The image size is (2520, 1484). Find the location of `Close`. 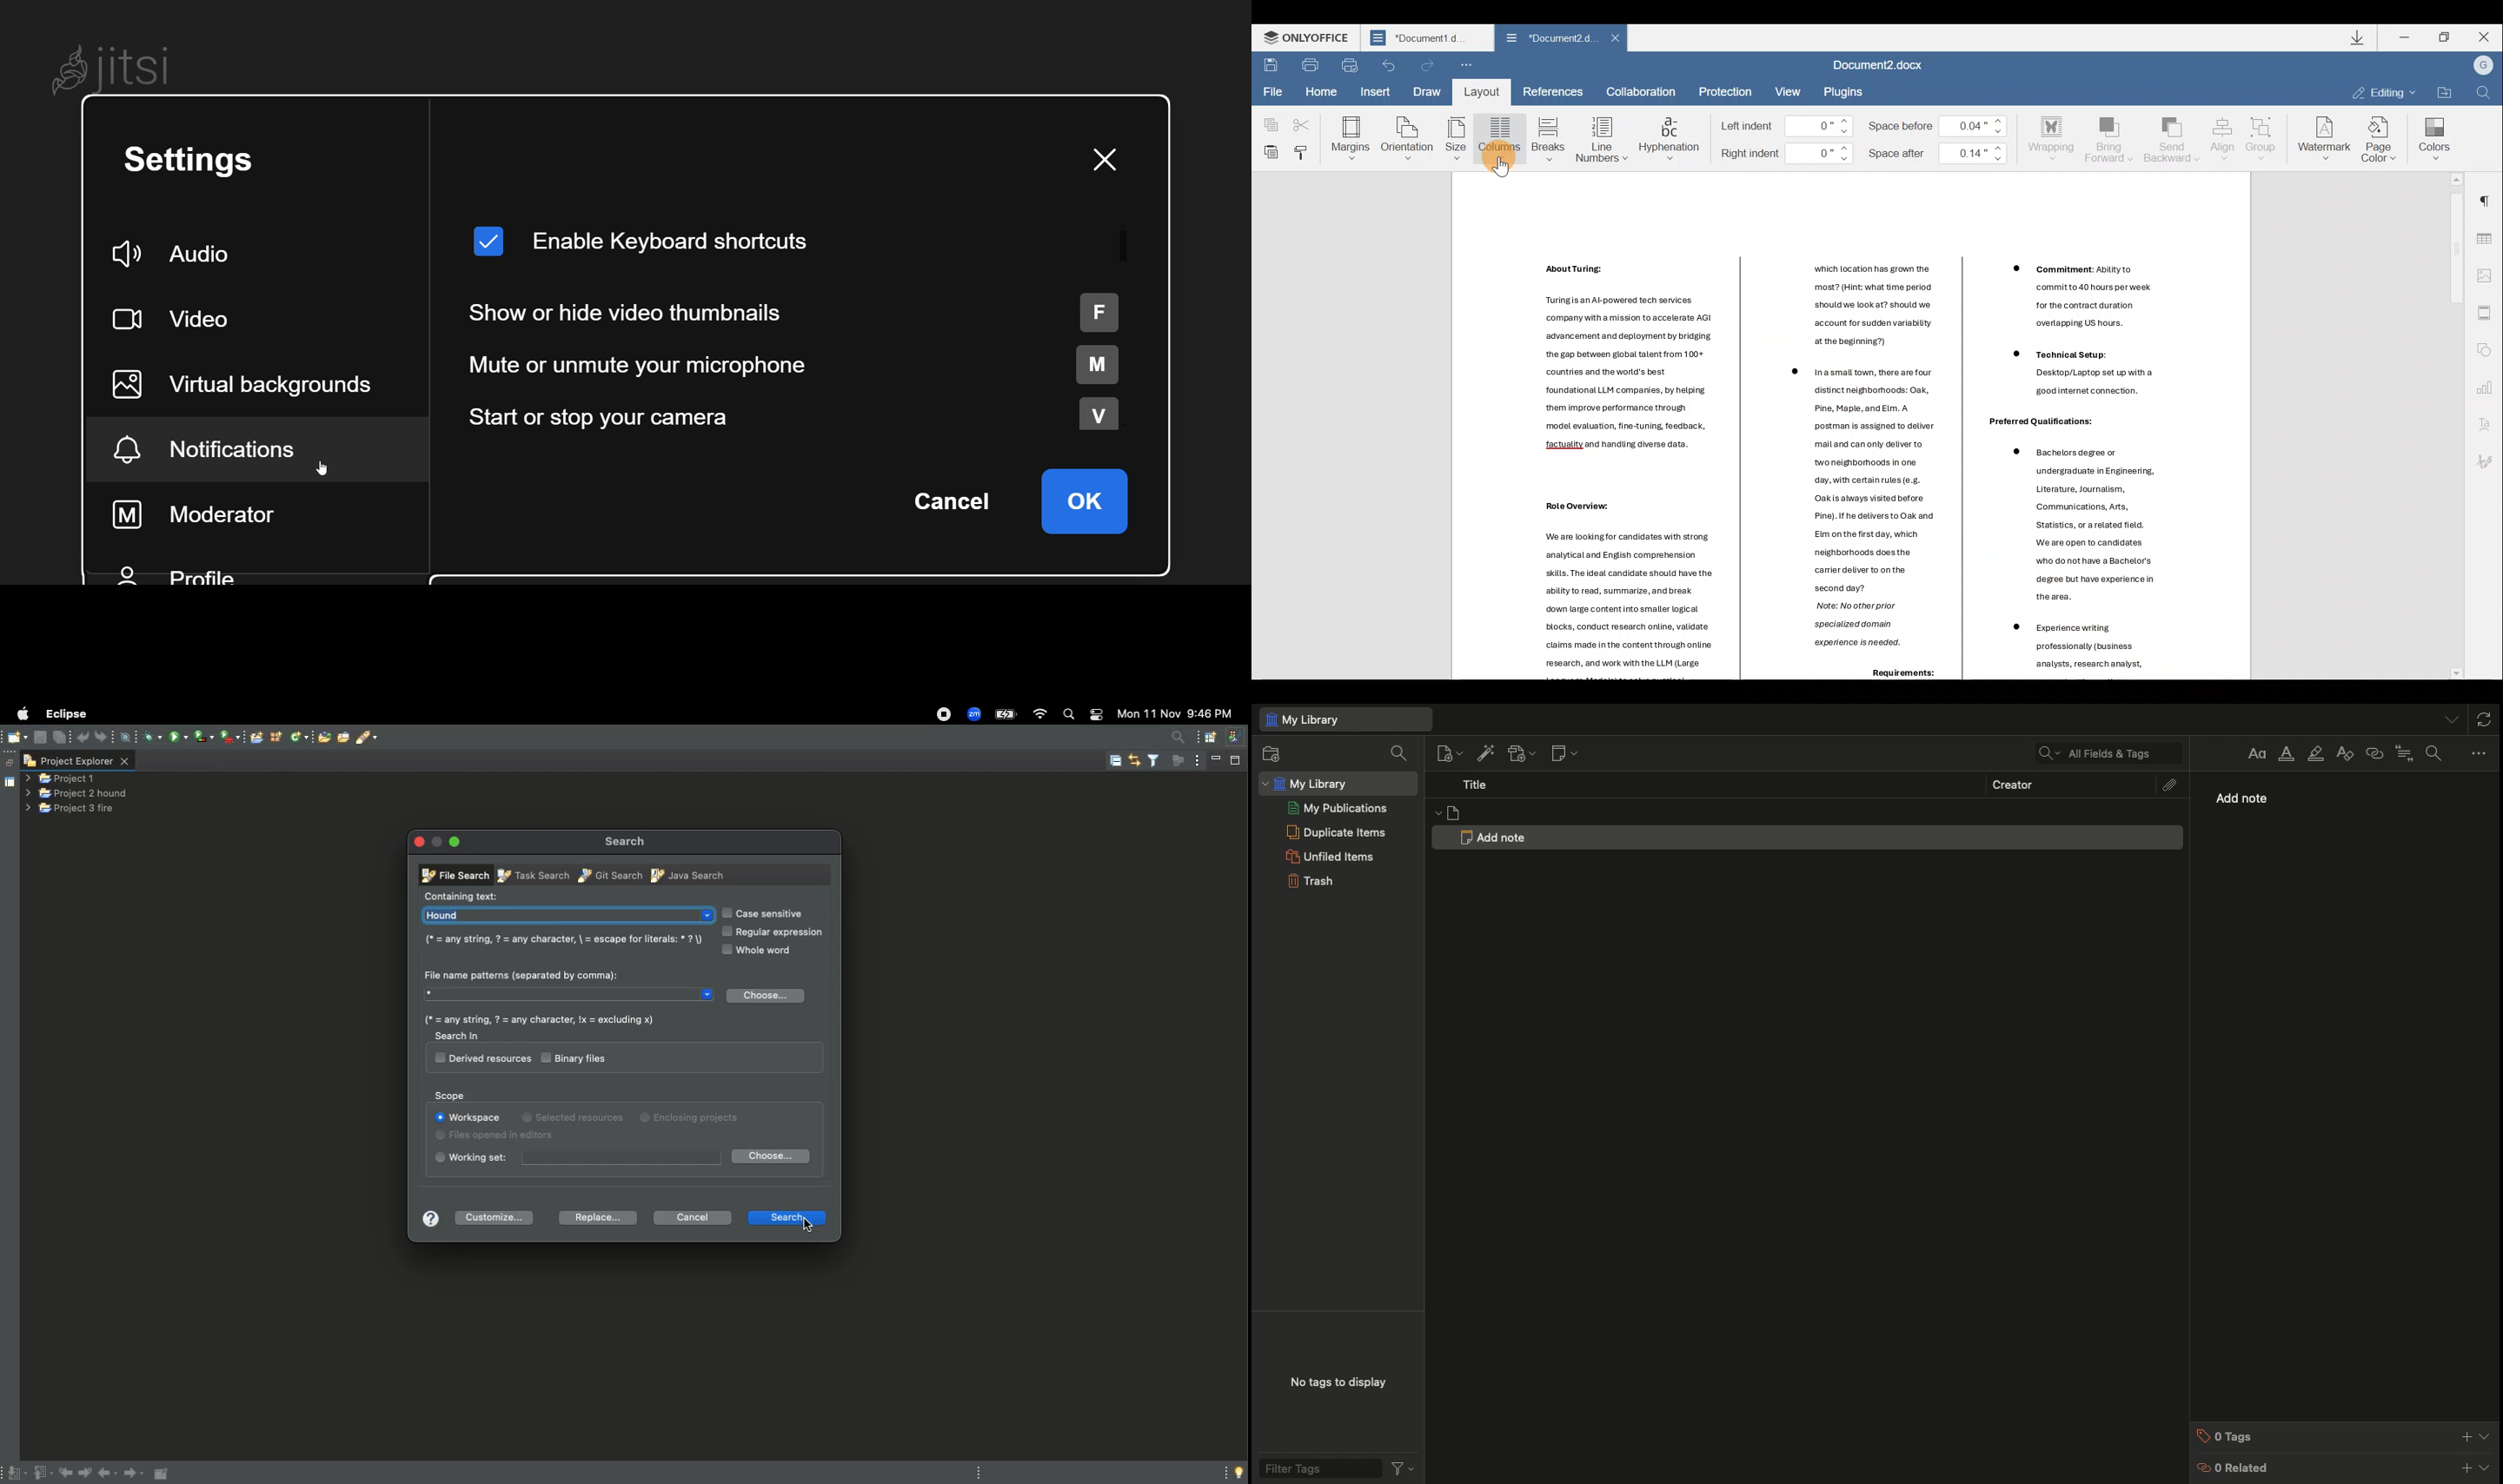

Close is located at coordinates (2484, 36).